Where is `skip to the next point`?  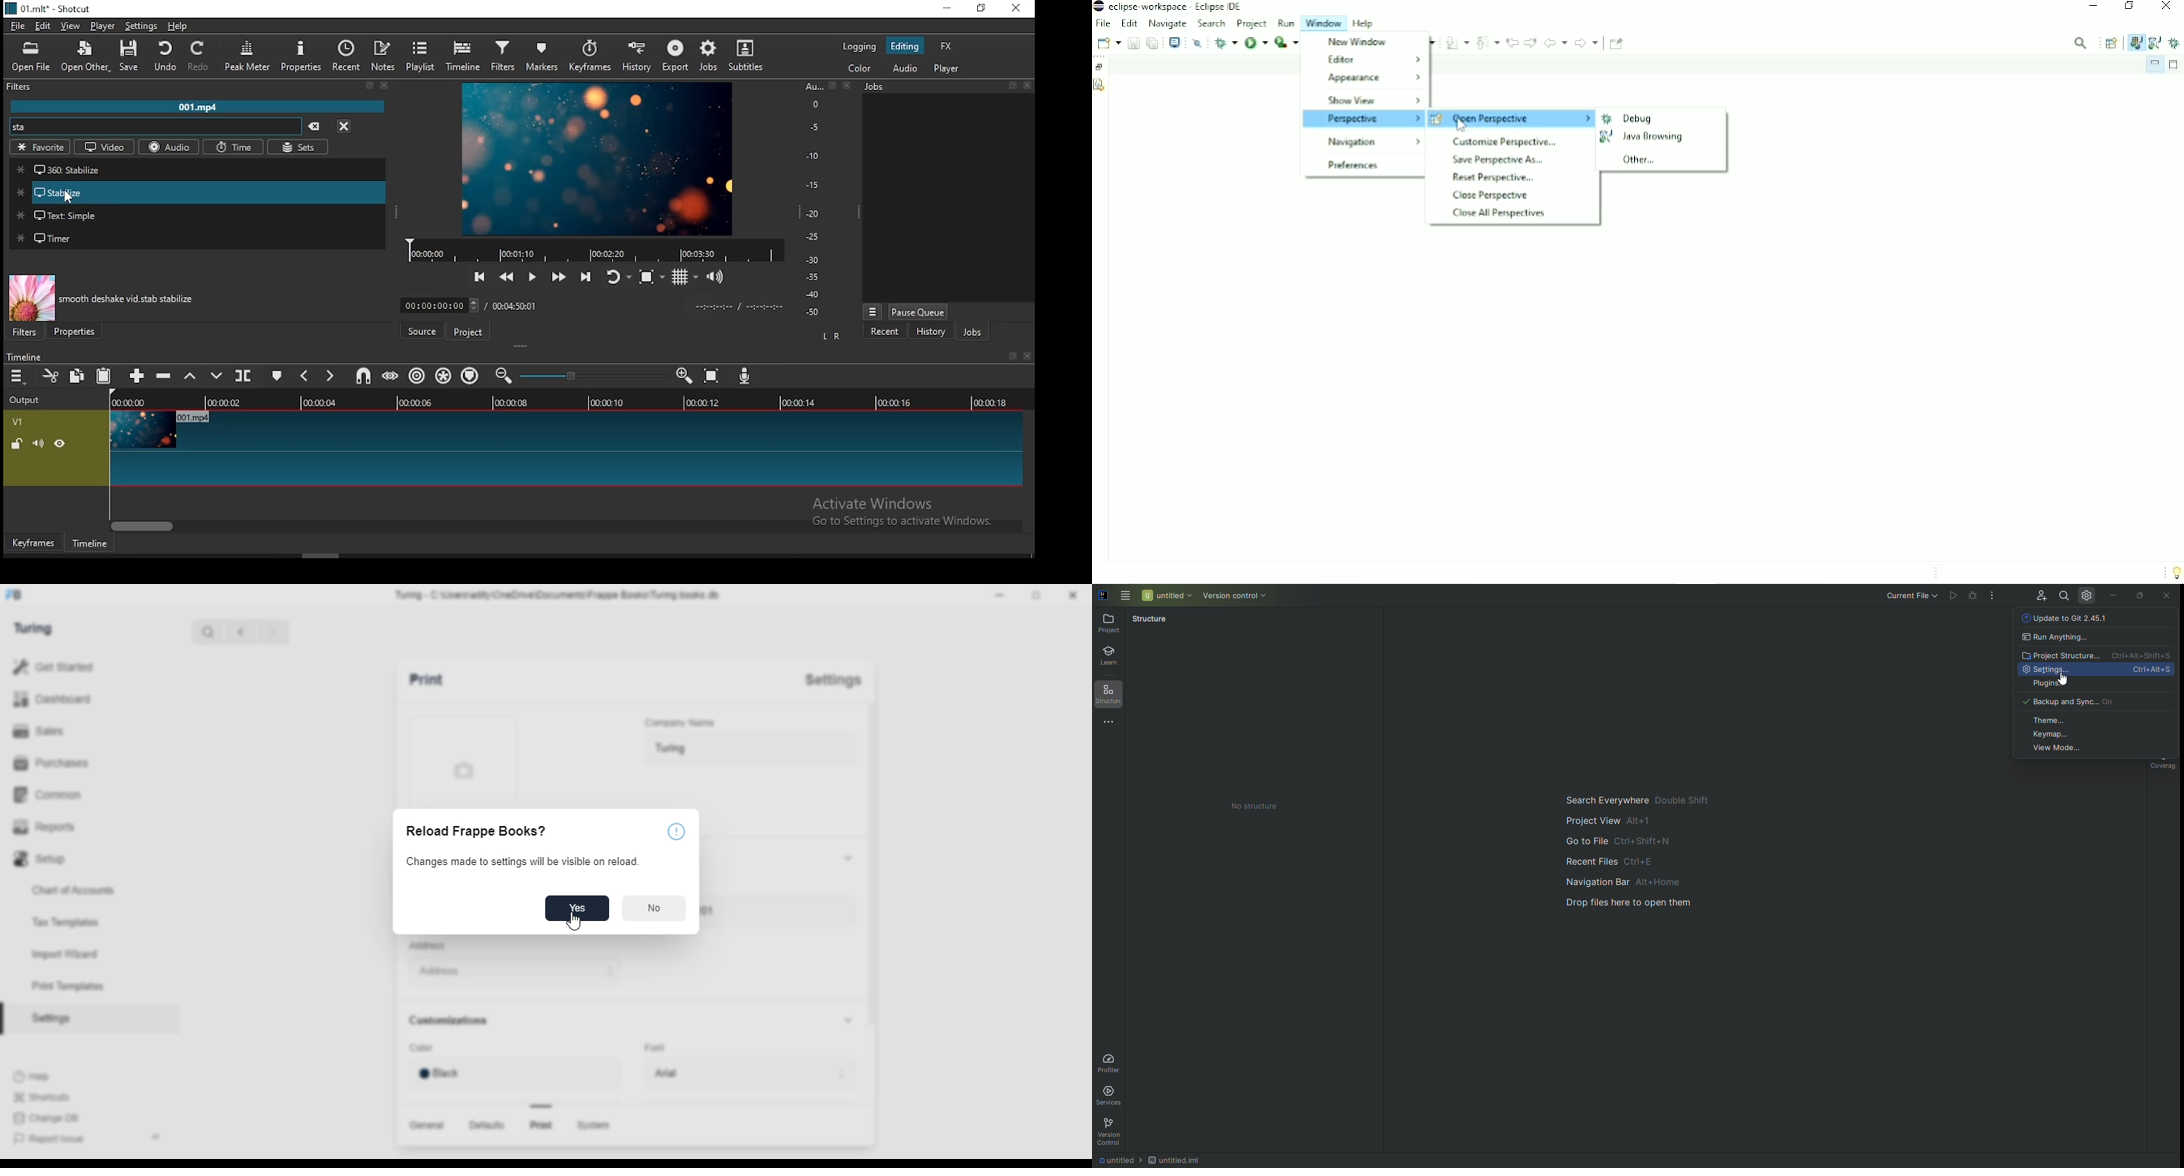
skip to the next point is located at coordinates (583, 274).